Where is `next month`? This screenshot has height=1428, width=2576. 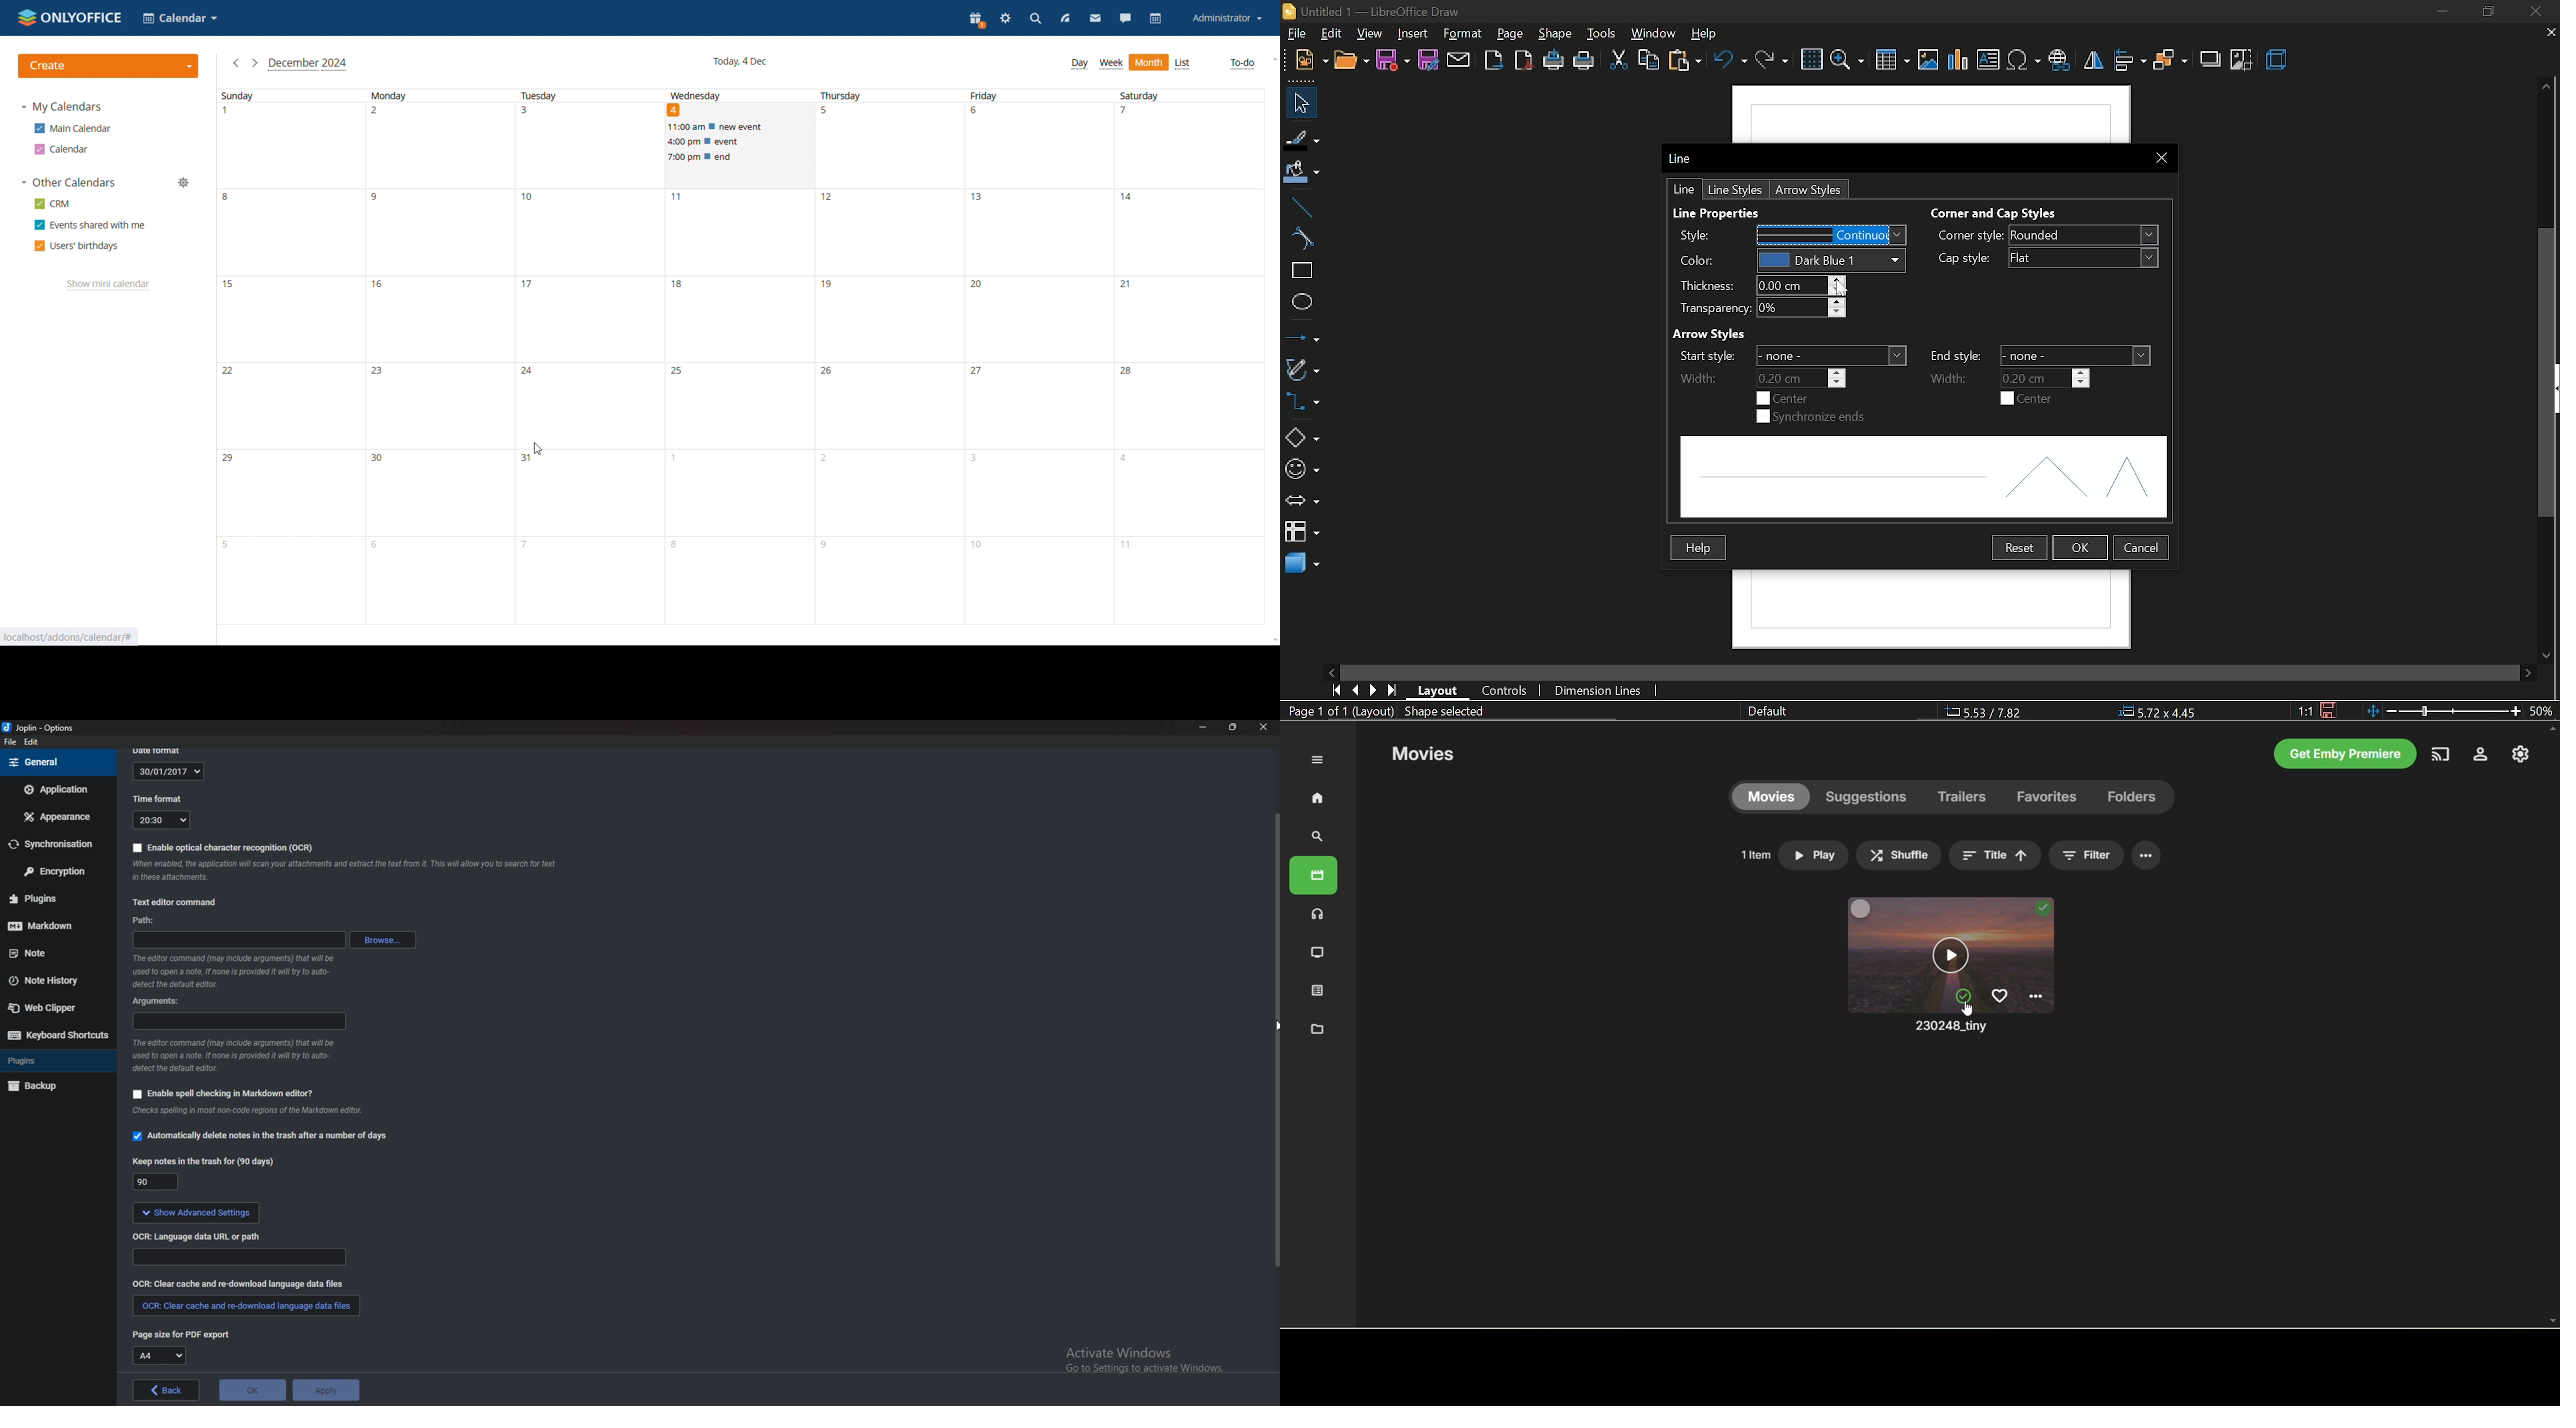
next month is located at coordinates (254, 65).